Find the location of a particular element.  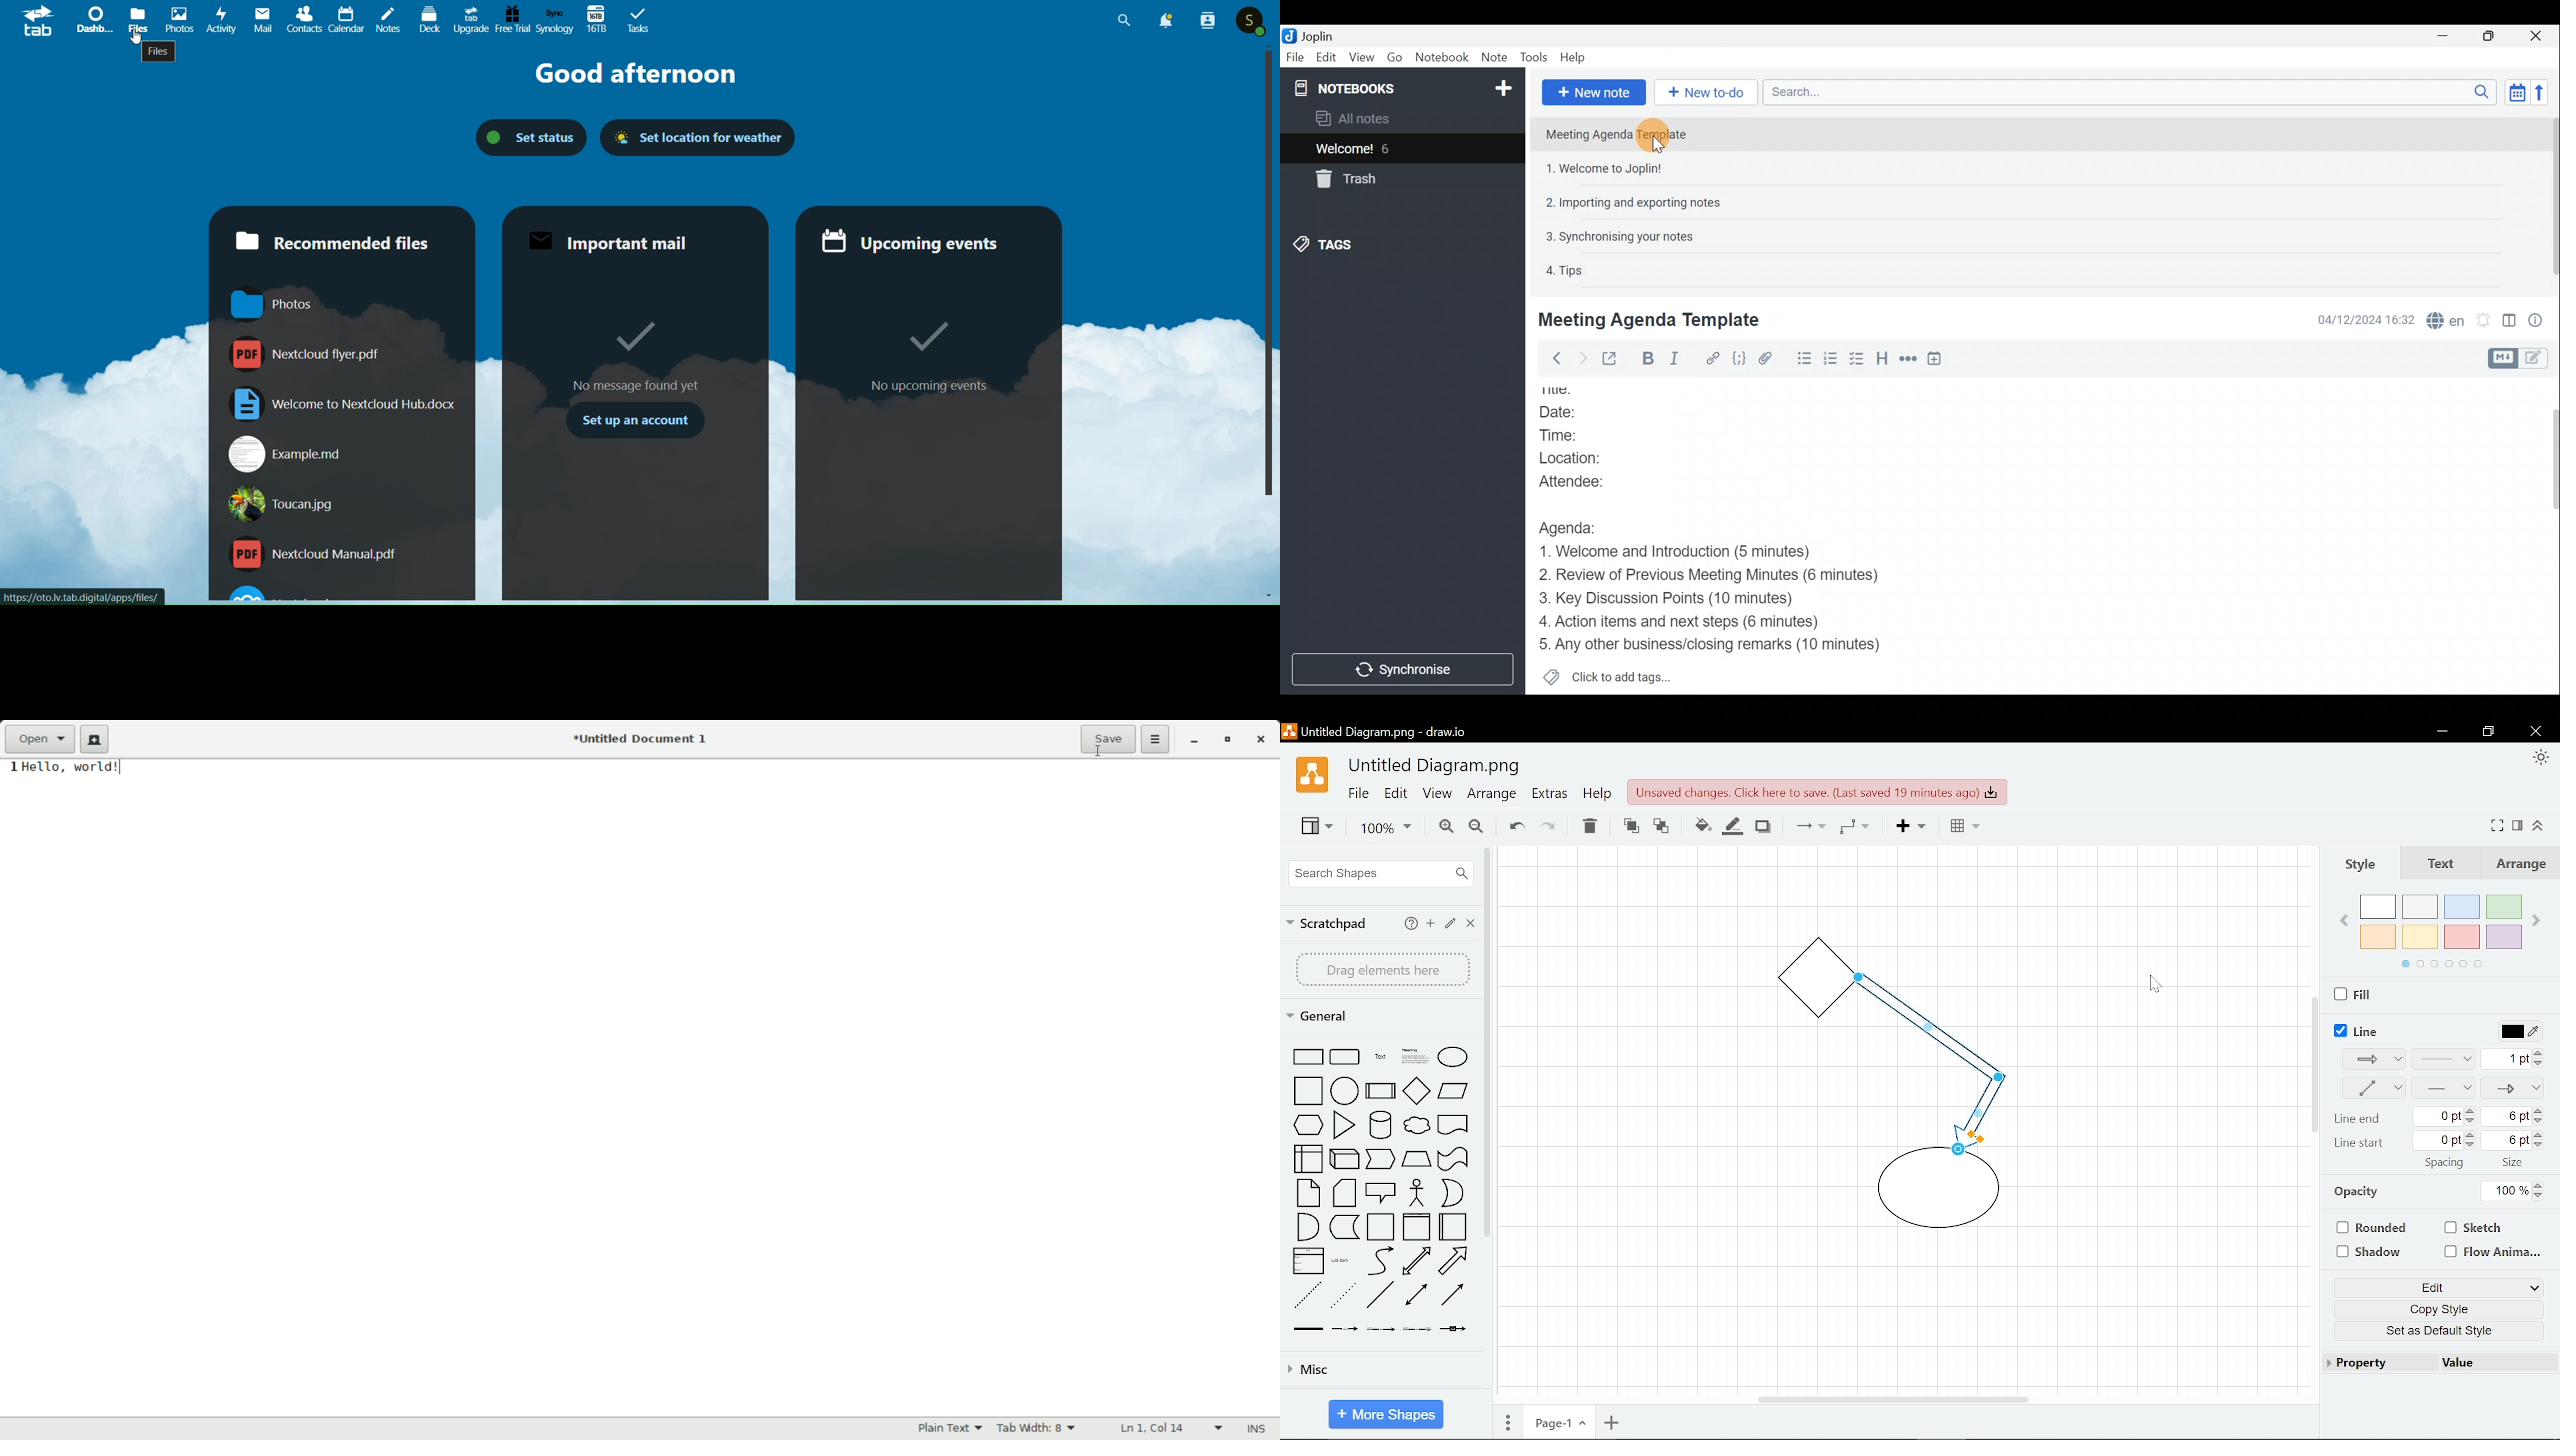

shape is located at coordinates (1453, 1194).